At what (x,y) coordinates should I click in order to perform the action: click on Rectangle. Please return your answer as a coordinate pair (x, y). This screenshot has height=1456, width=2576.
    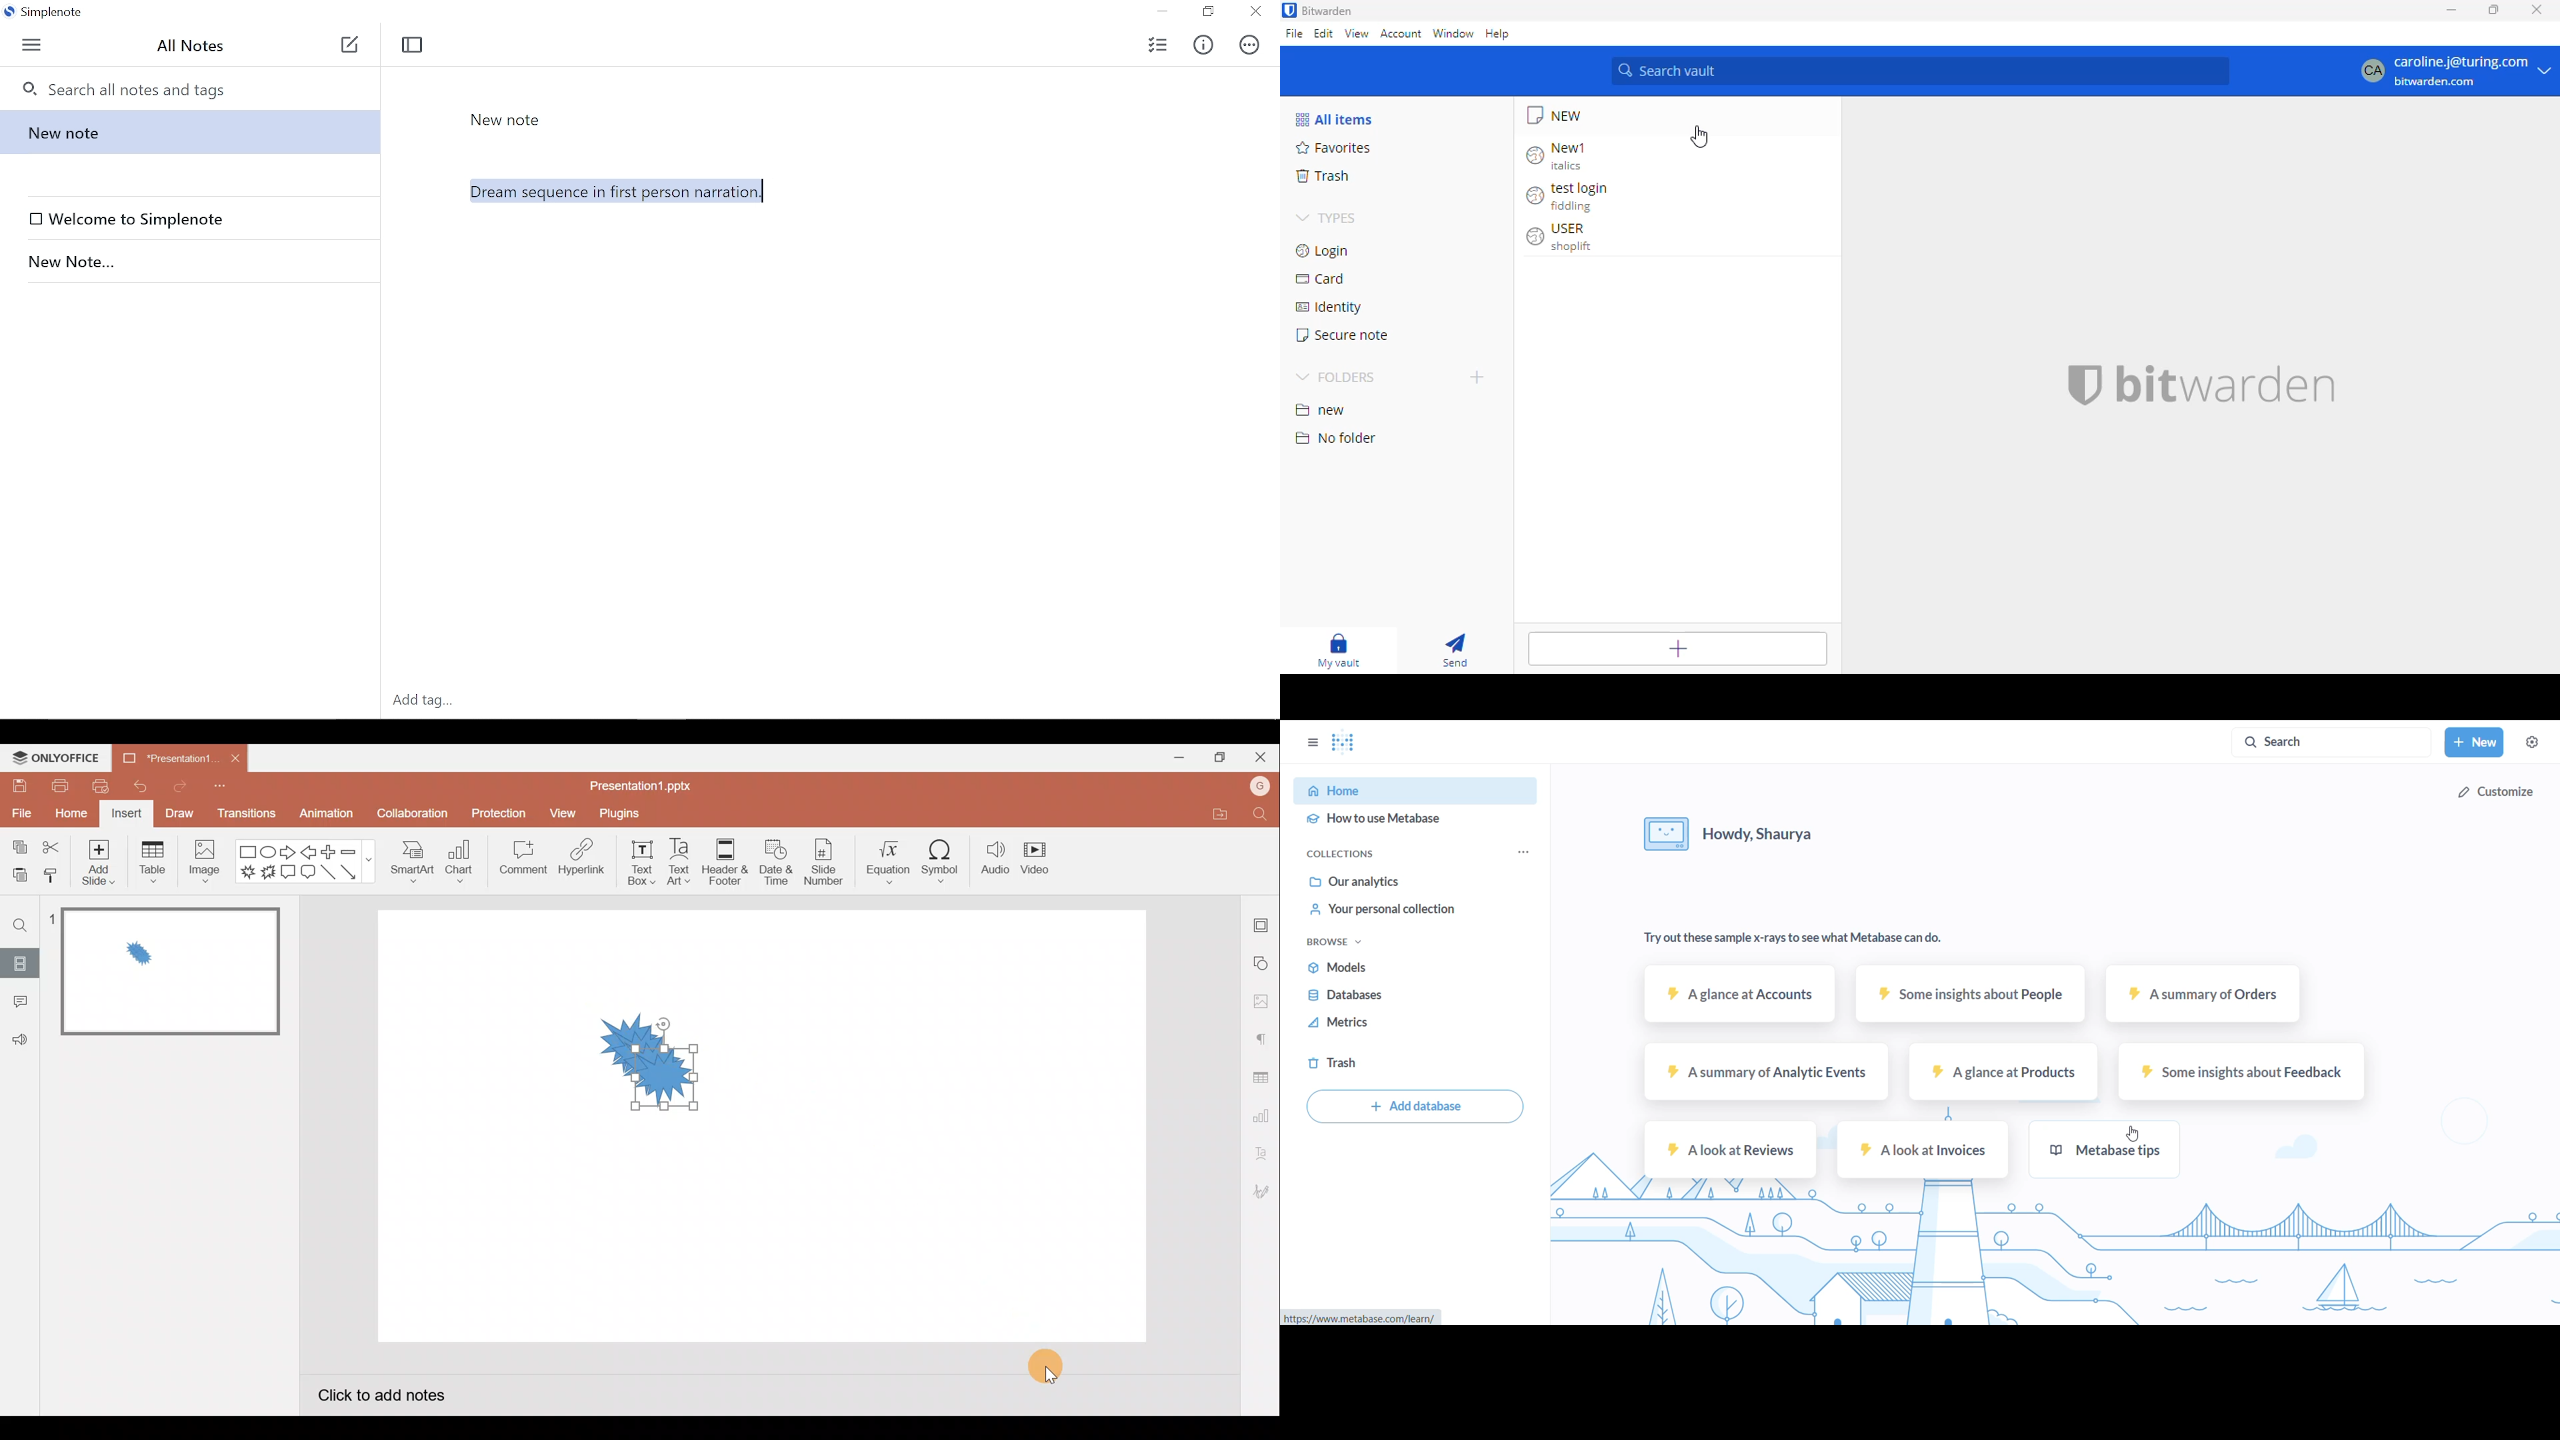
    Looking at the image, I should click on (247, 850).